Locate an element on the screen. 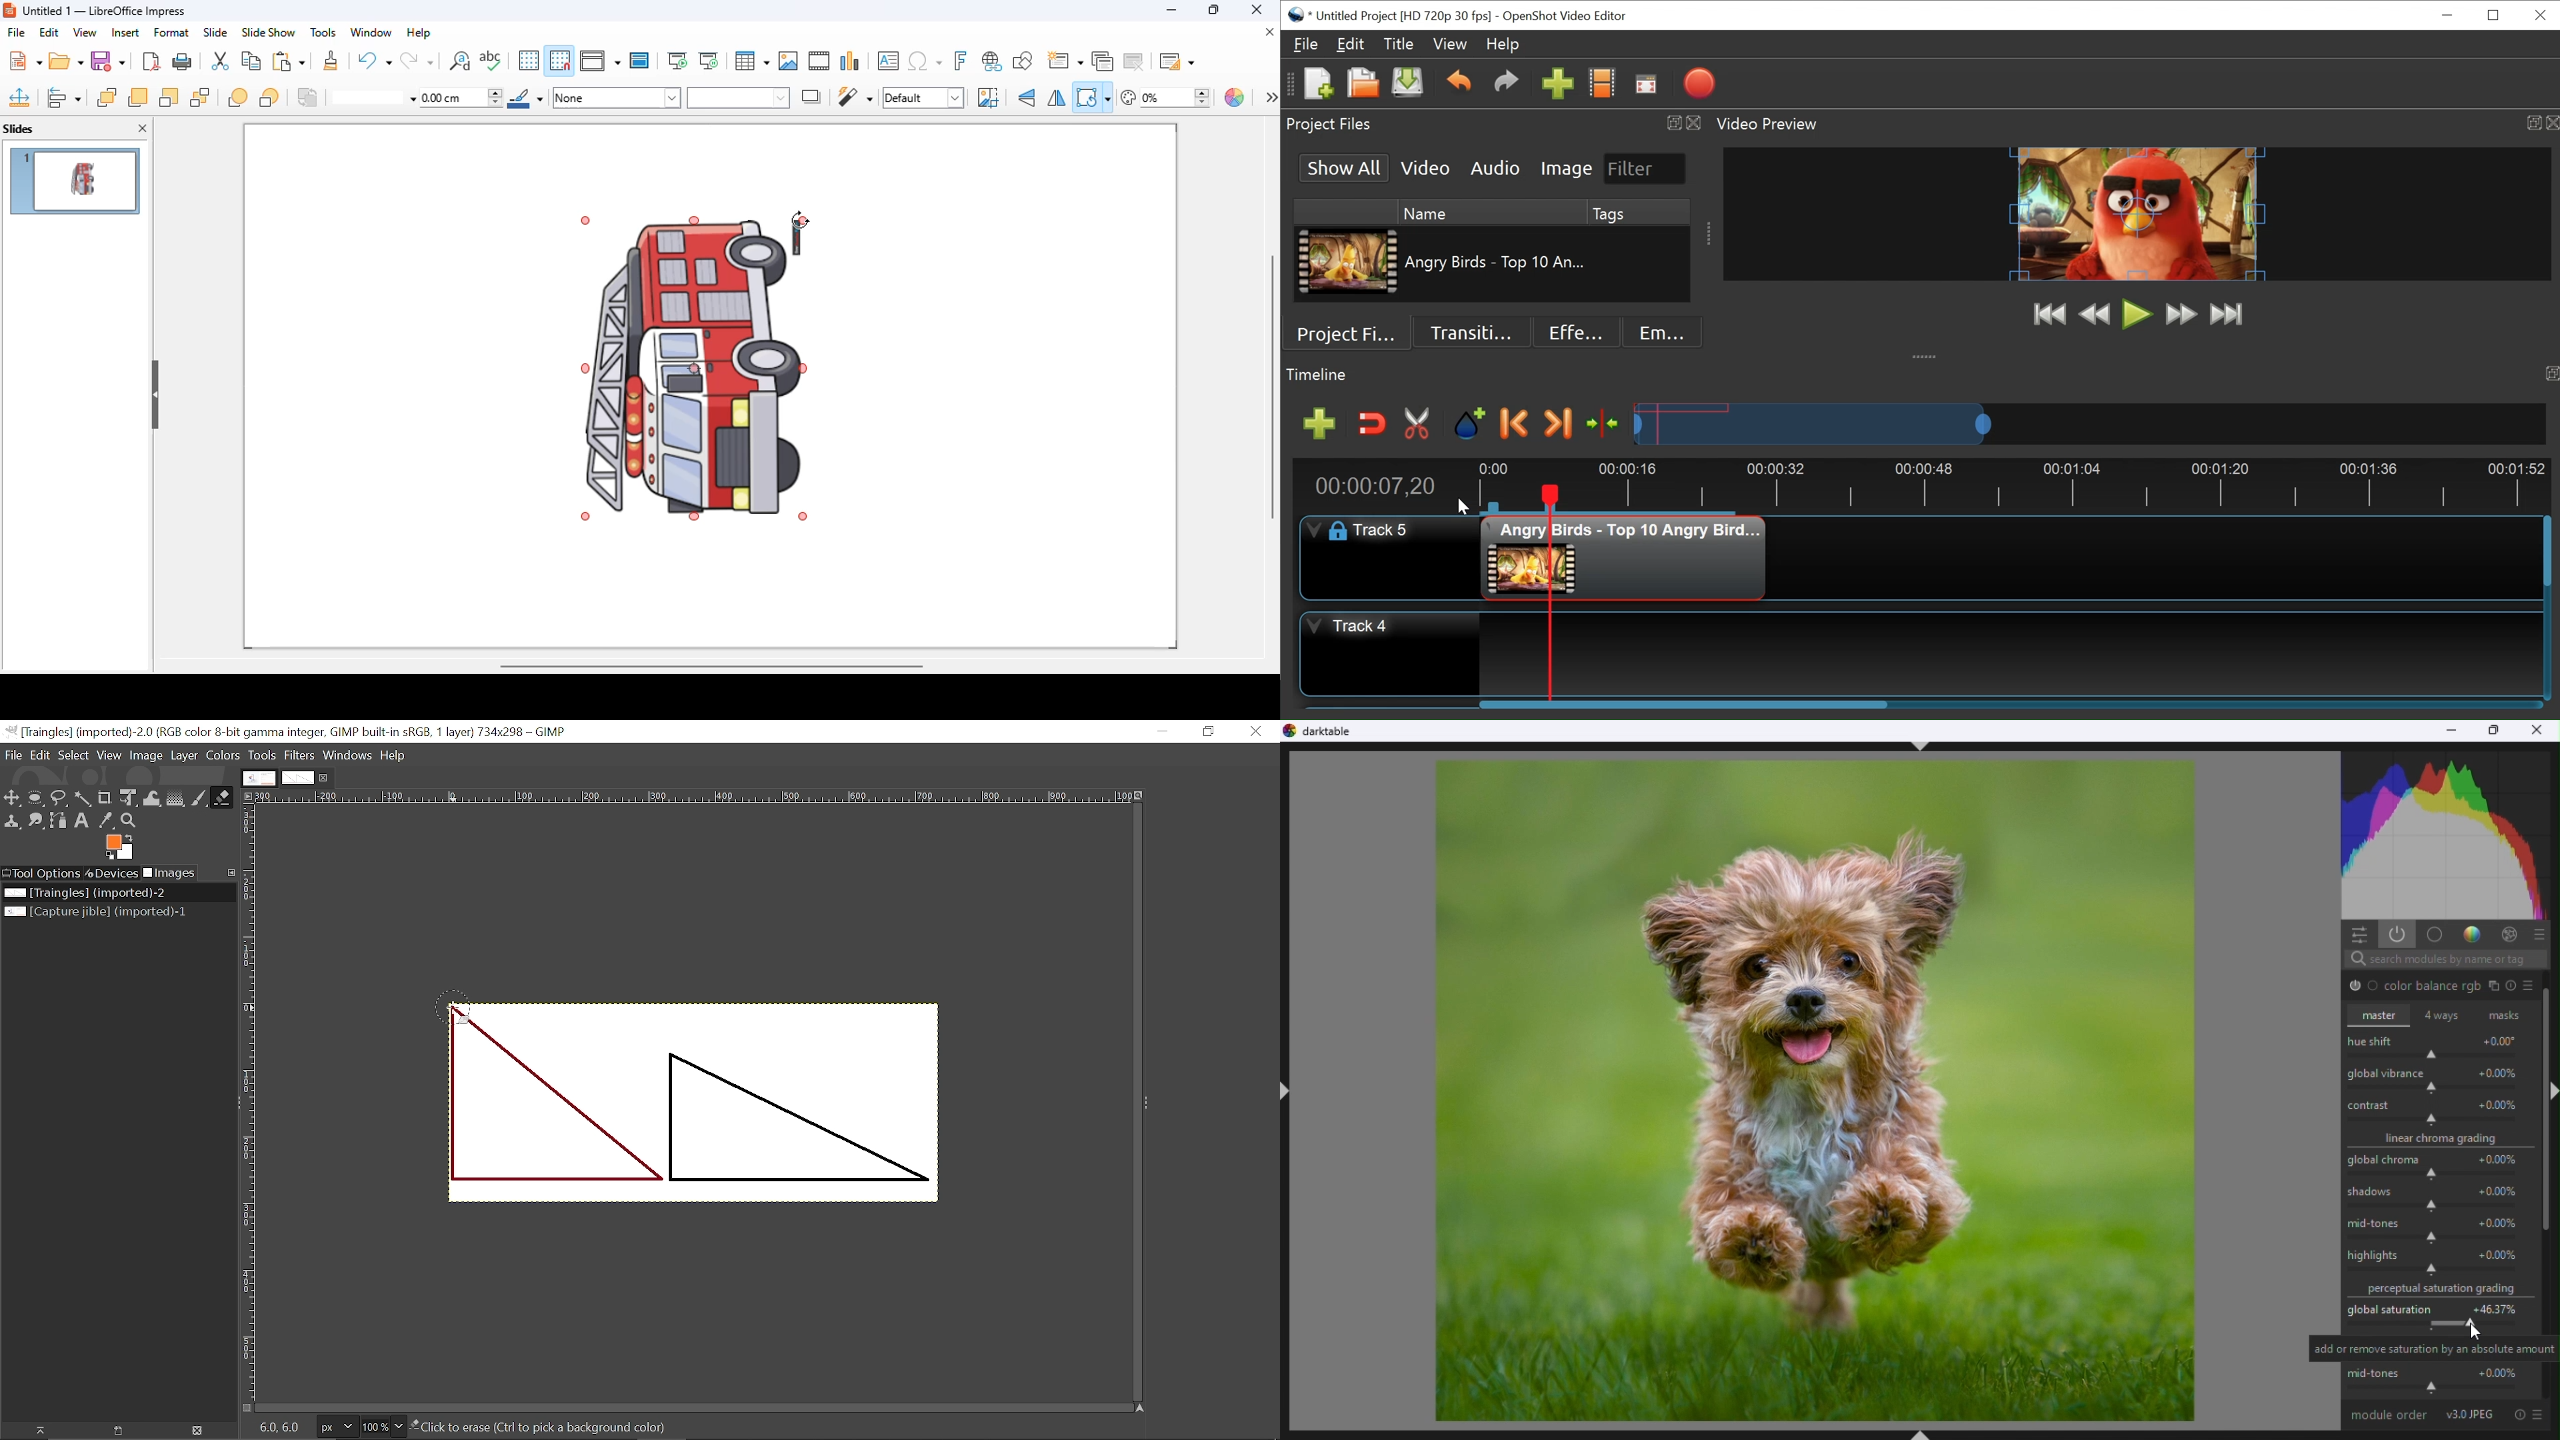 This screenshot has height=1456, width=2576. filter is located at coordinates (855, 97).